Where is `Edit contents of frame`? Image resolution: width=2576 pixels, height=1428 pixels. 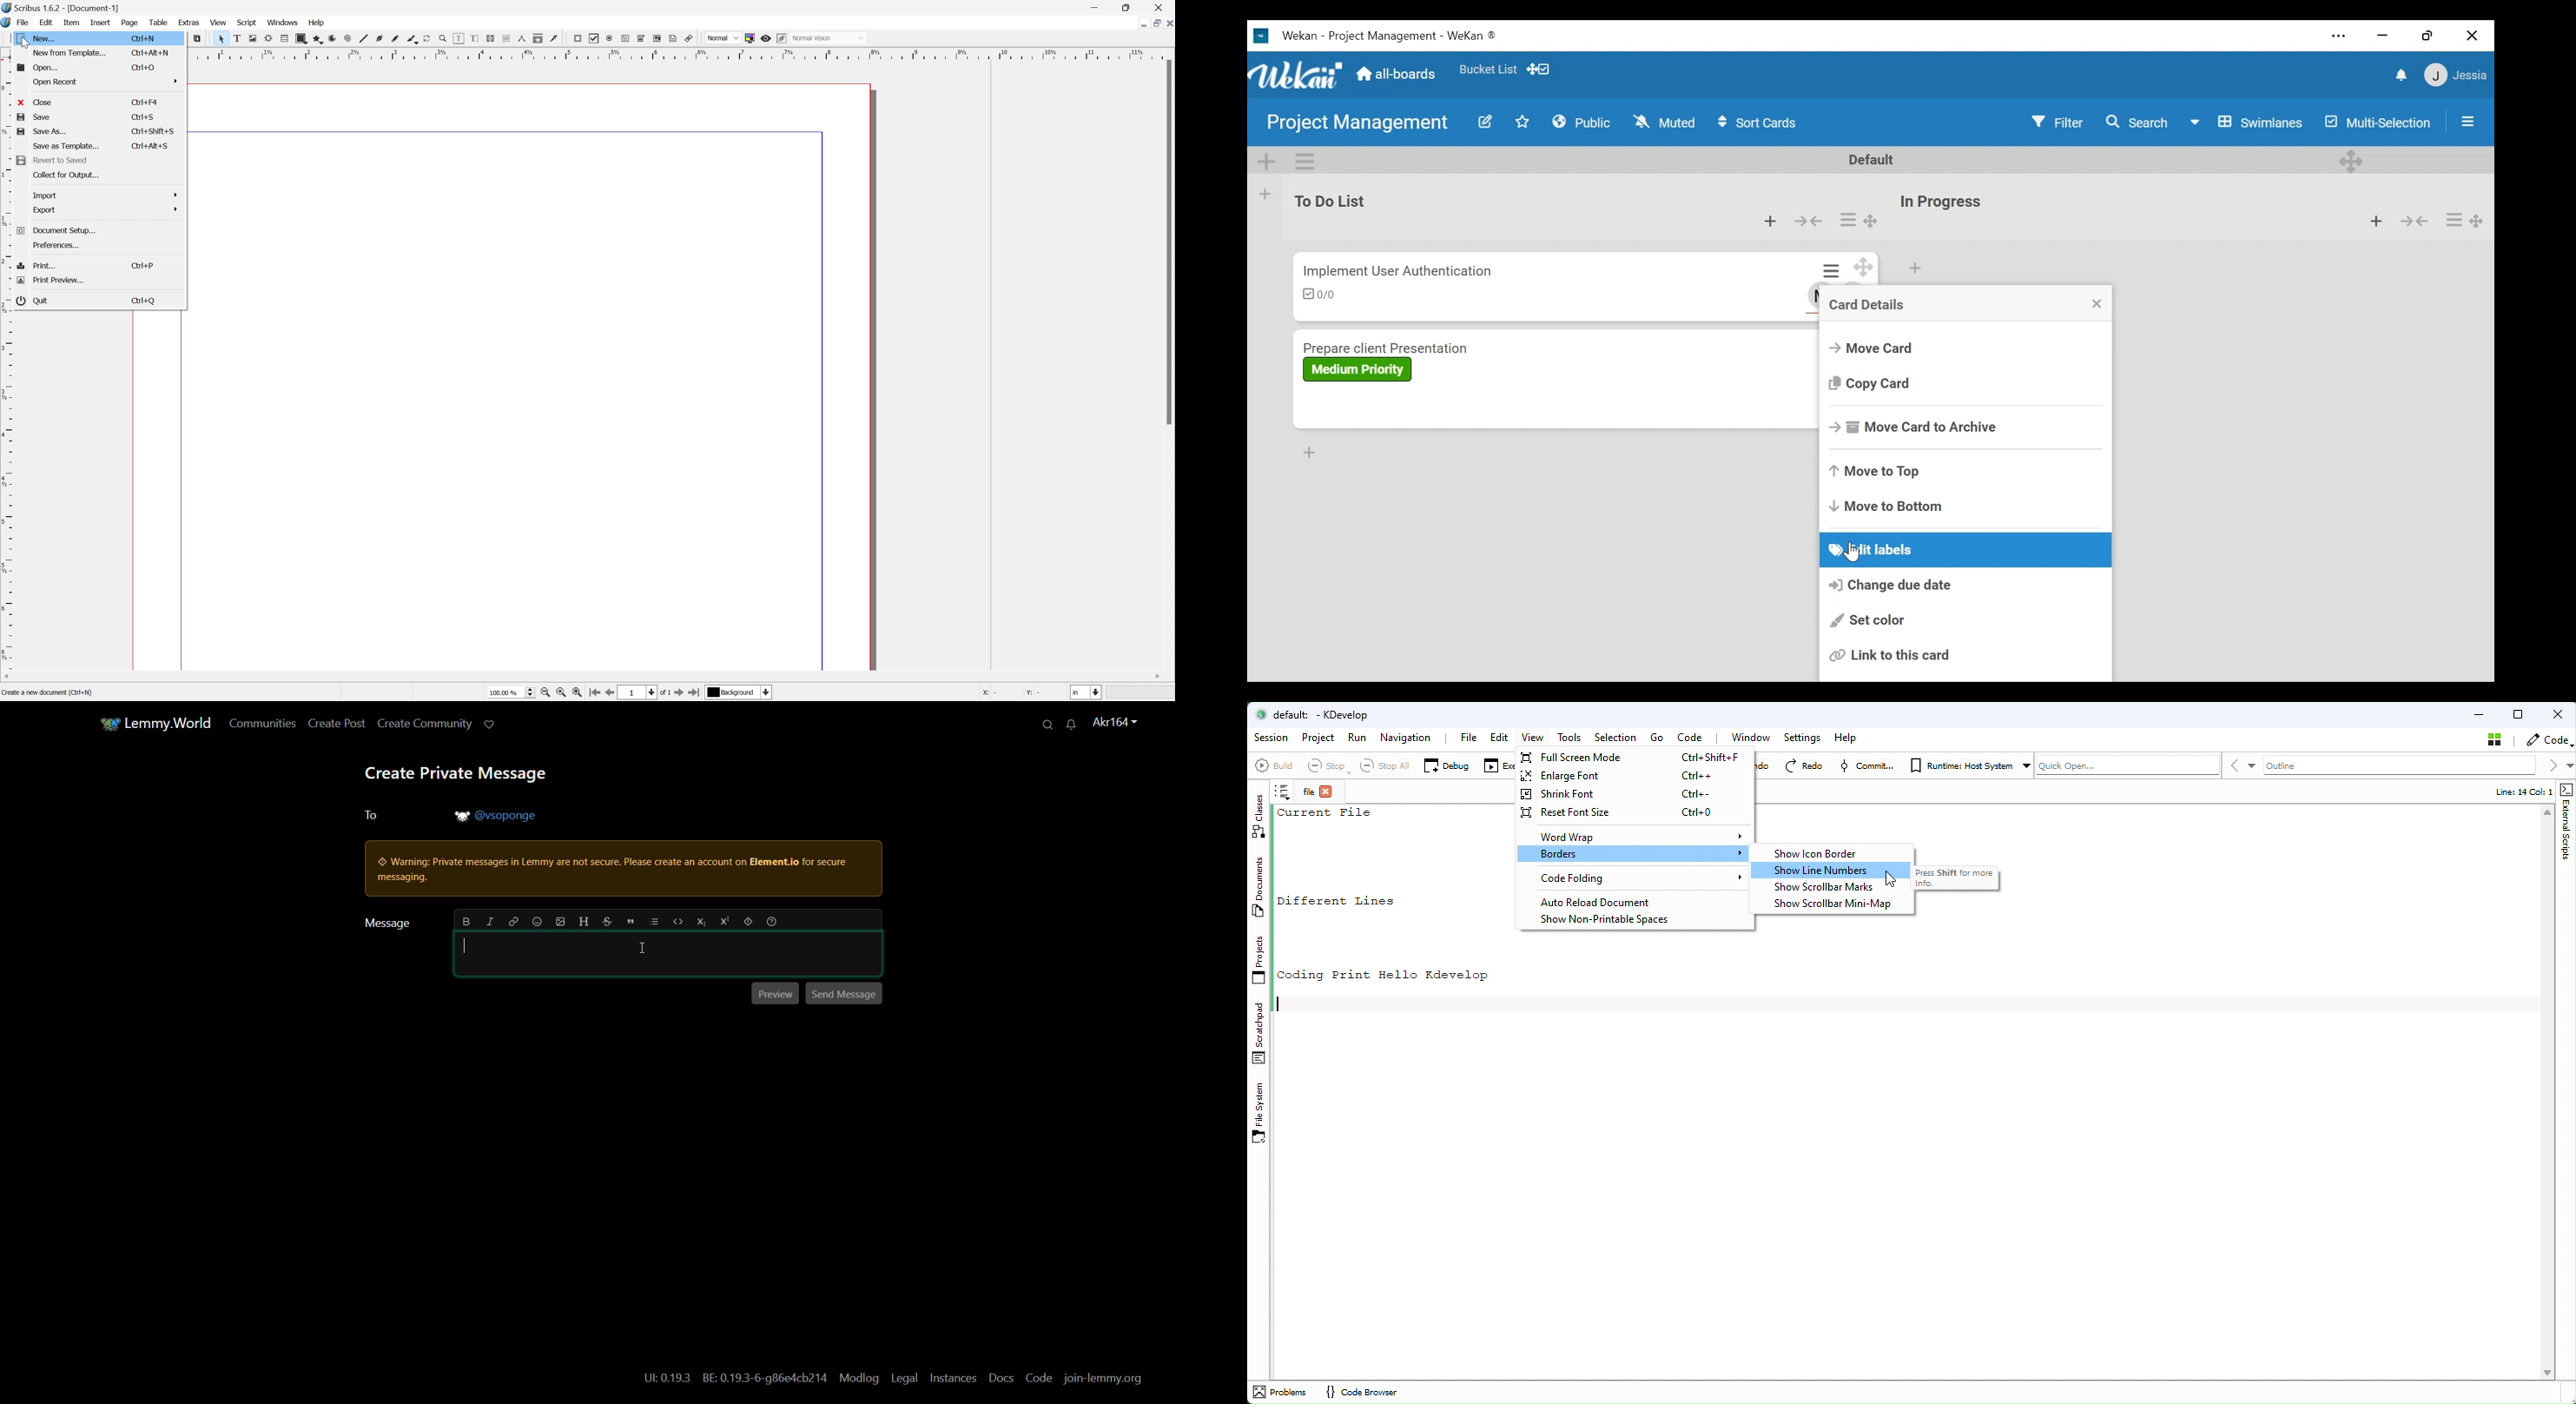 Edit contents of frame is located at coordinates (458, 38).